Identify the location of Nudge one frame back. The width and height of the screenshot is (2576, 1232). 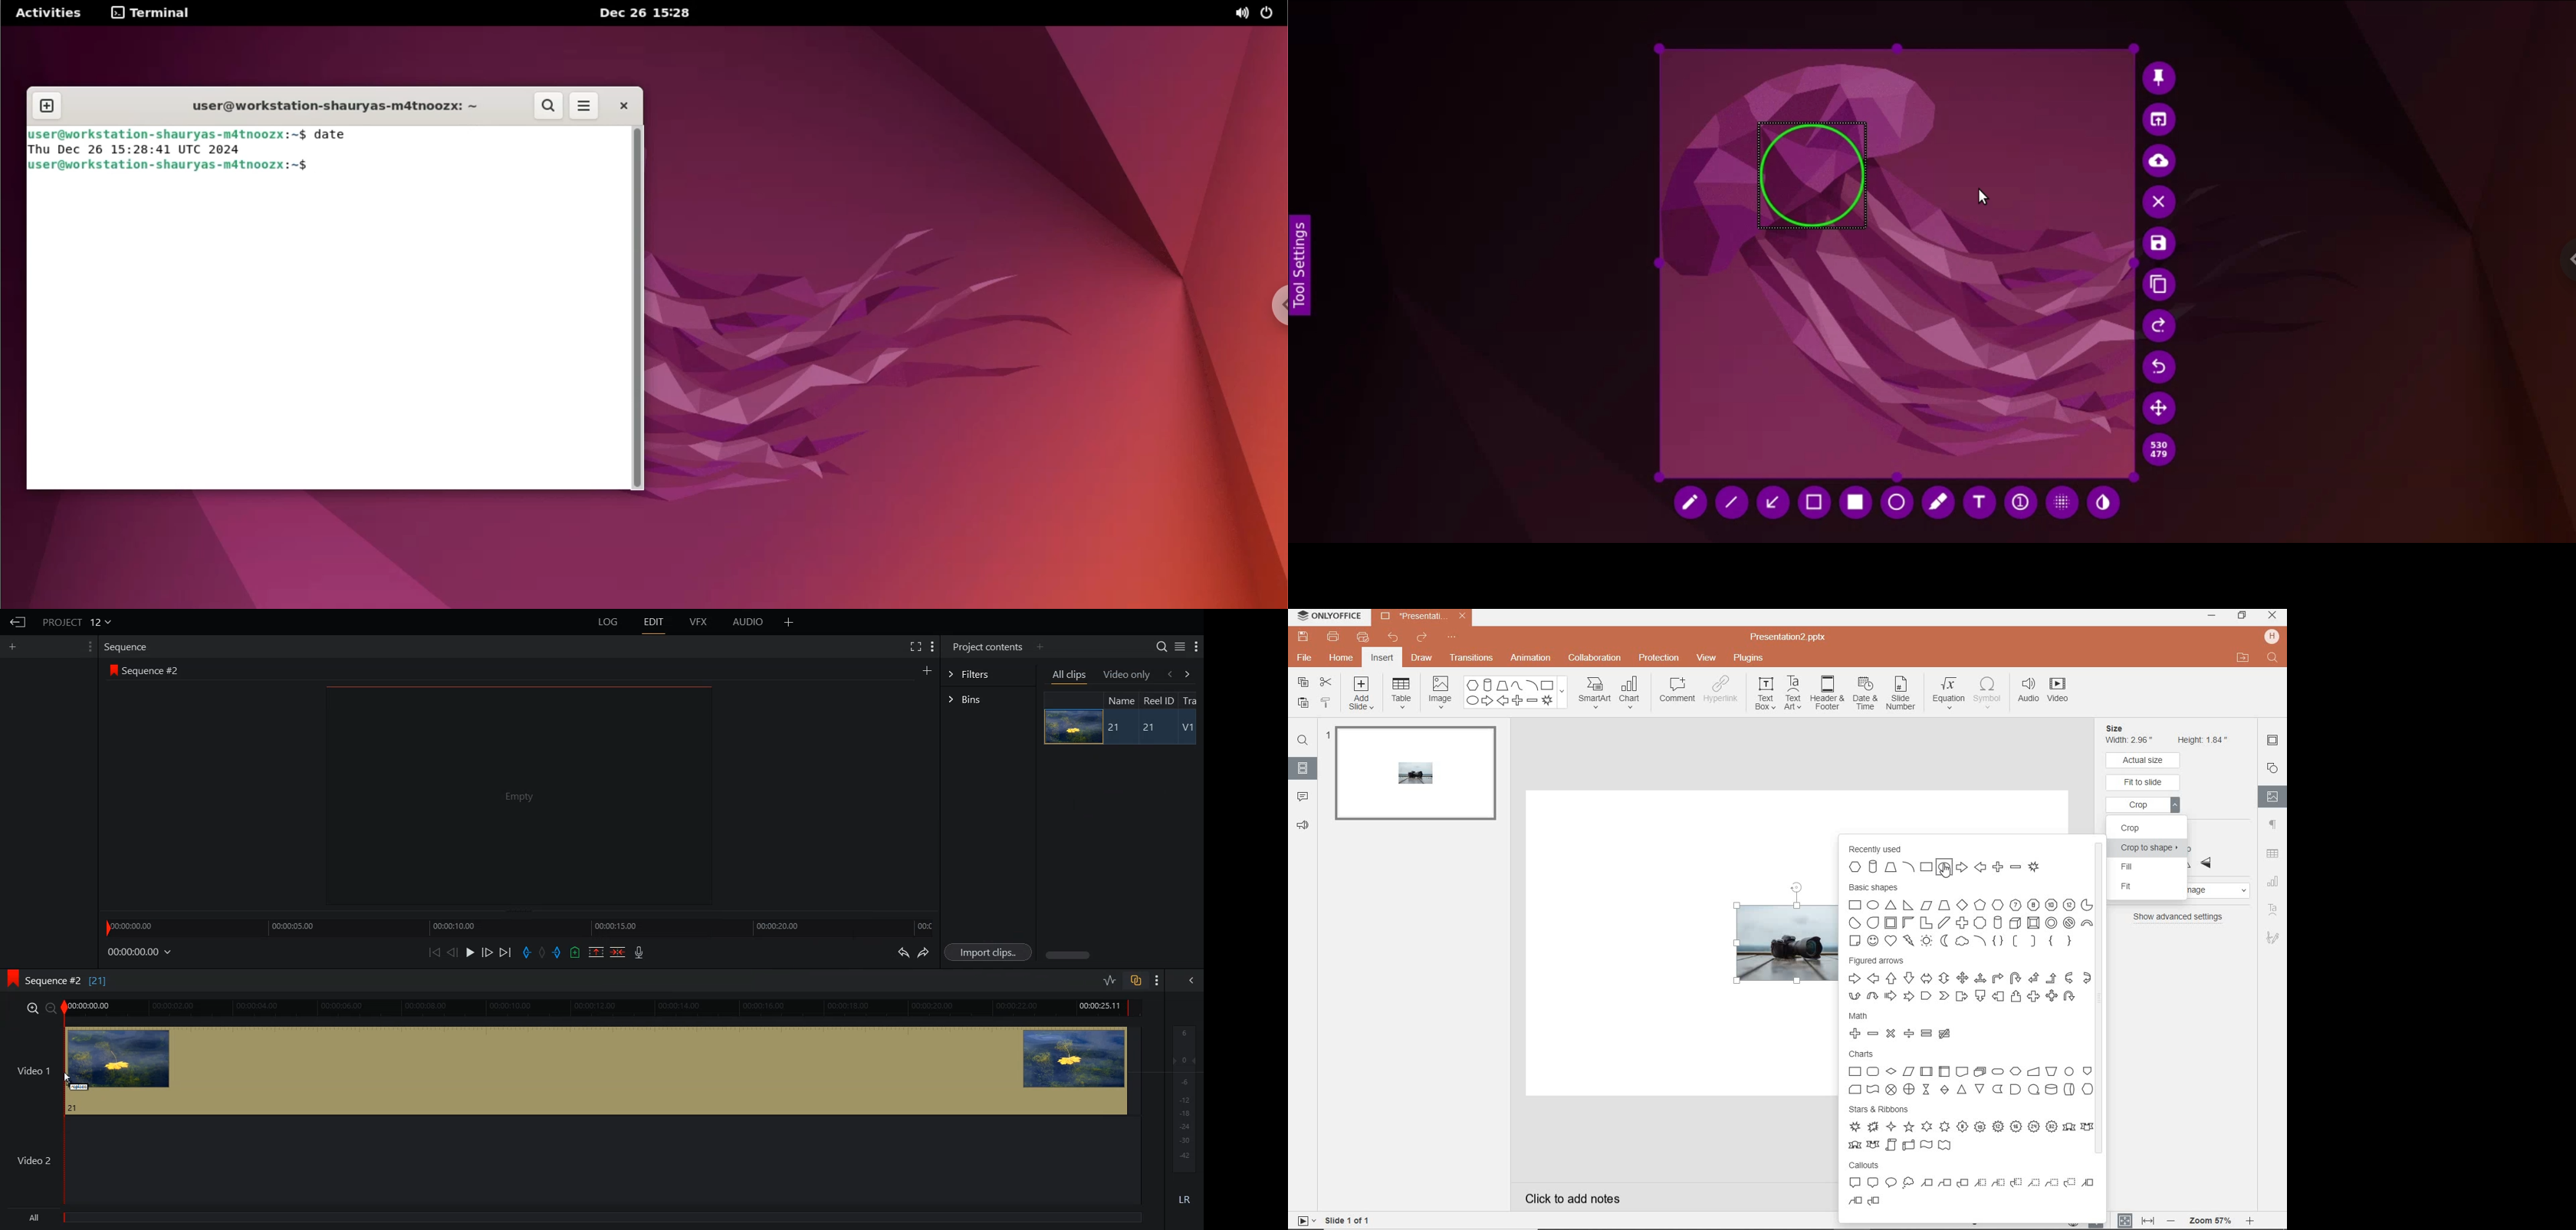
(453, 952).